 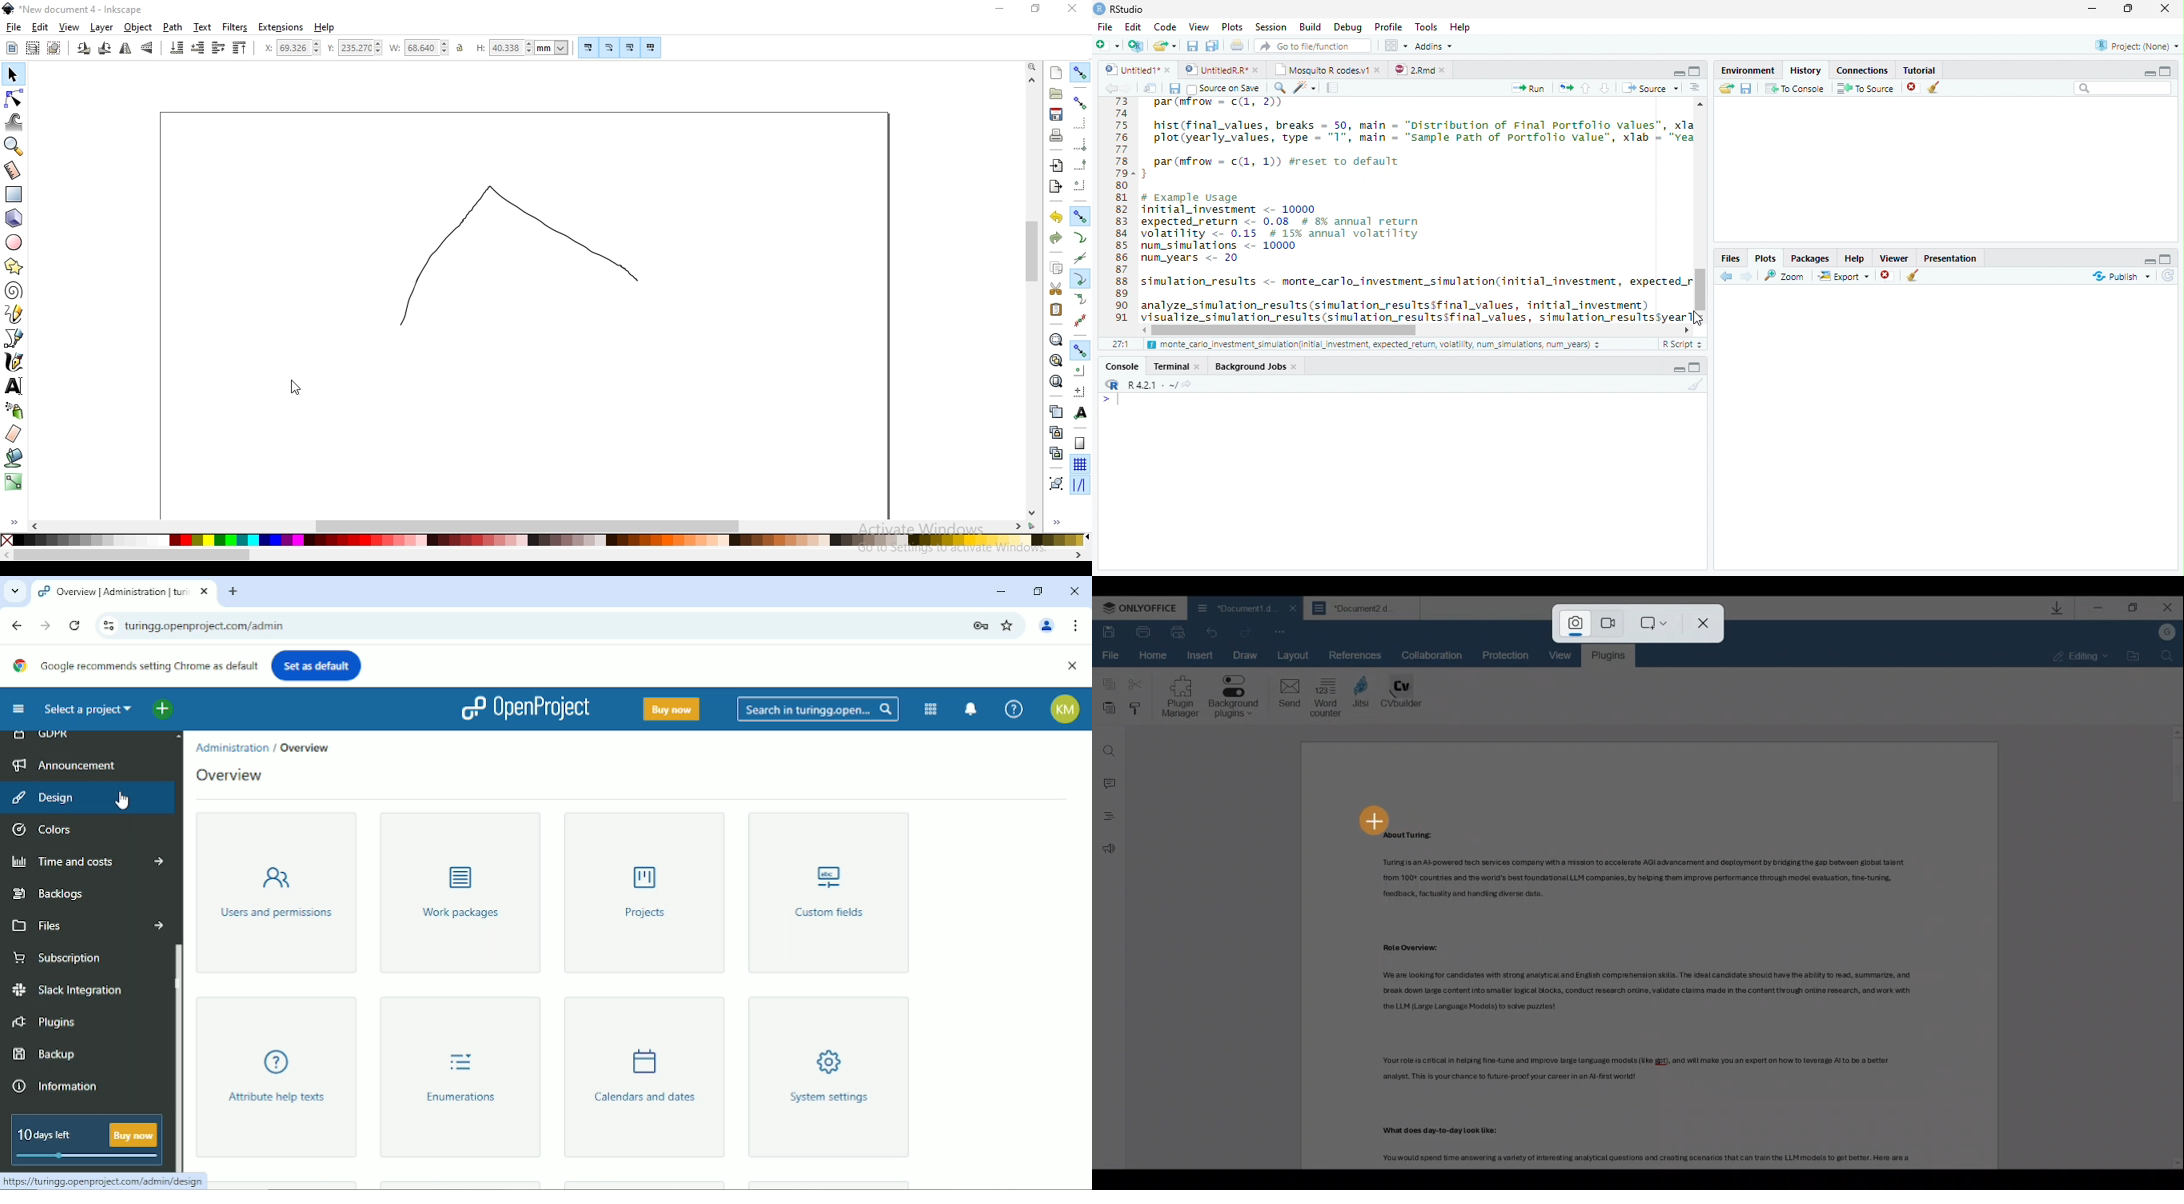 What do you see at coordinates (1280, 88) in the screenshot?
I see `Find and replace` at bounding box center [1280, 88].